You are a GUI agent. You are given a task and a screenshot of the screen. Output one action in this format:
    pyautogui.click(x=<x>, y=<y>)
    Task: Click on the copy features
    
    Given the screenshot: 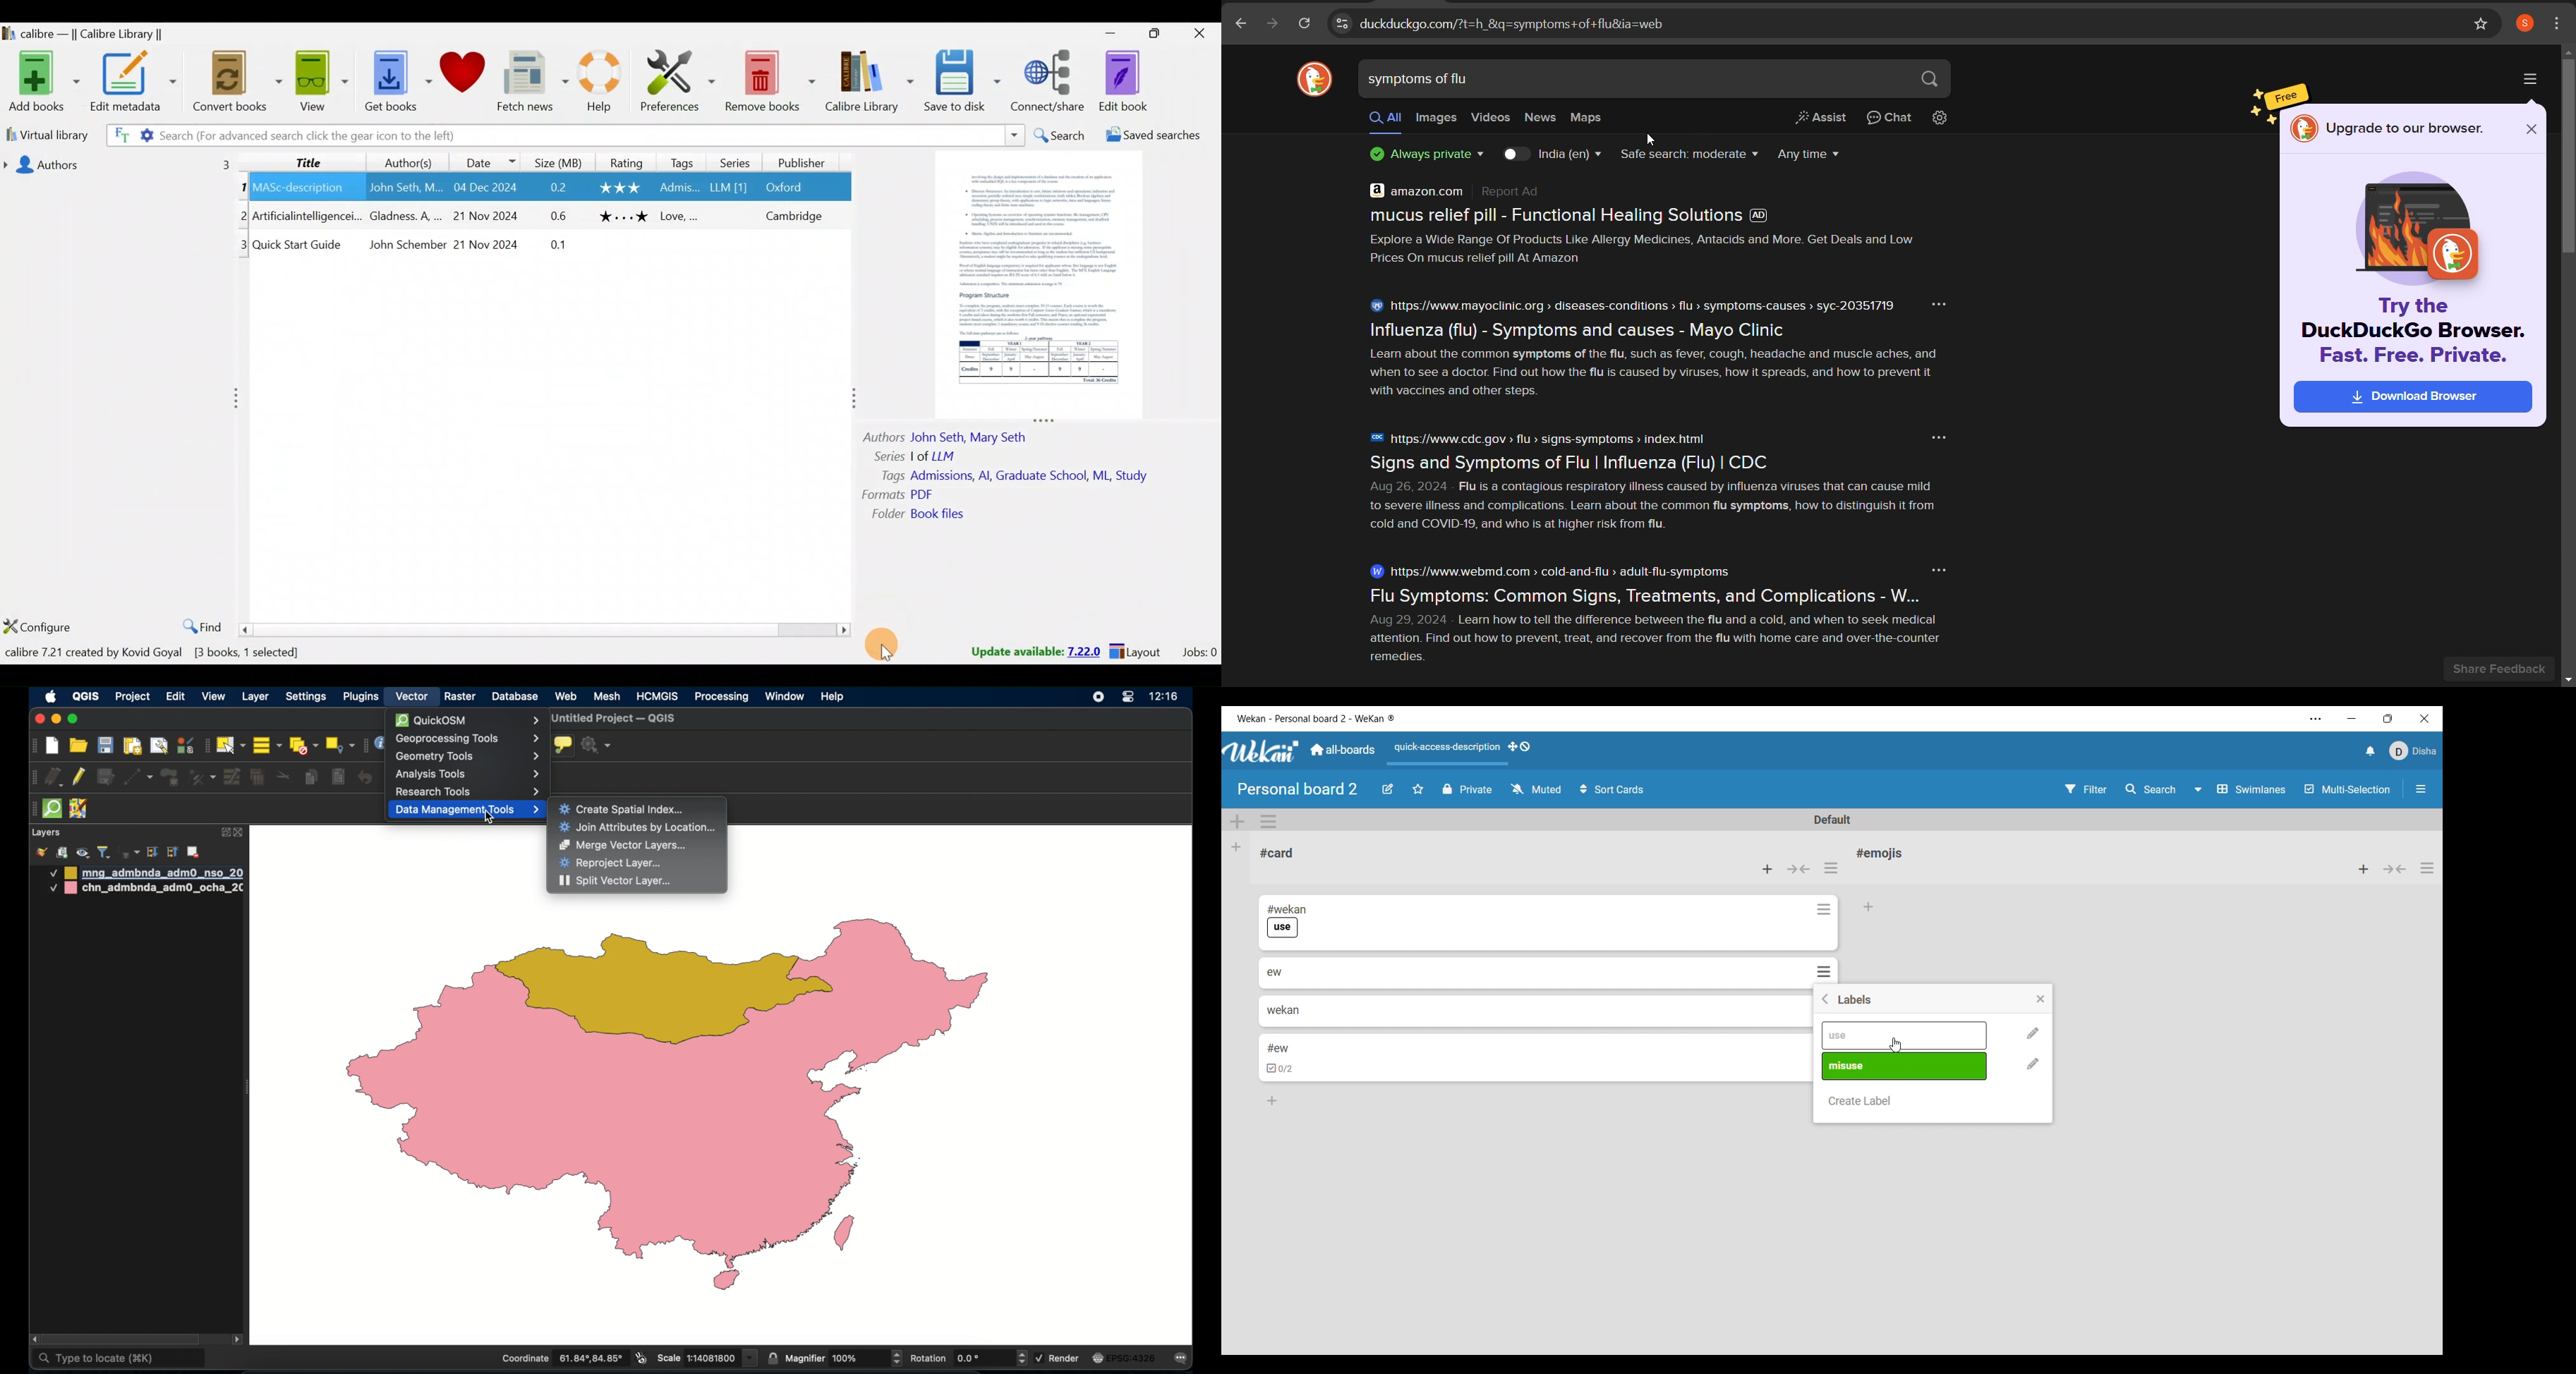 What is the action you would take?
    pyautogui.click(x=311, y=779)
    